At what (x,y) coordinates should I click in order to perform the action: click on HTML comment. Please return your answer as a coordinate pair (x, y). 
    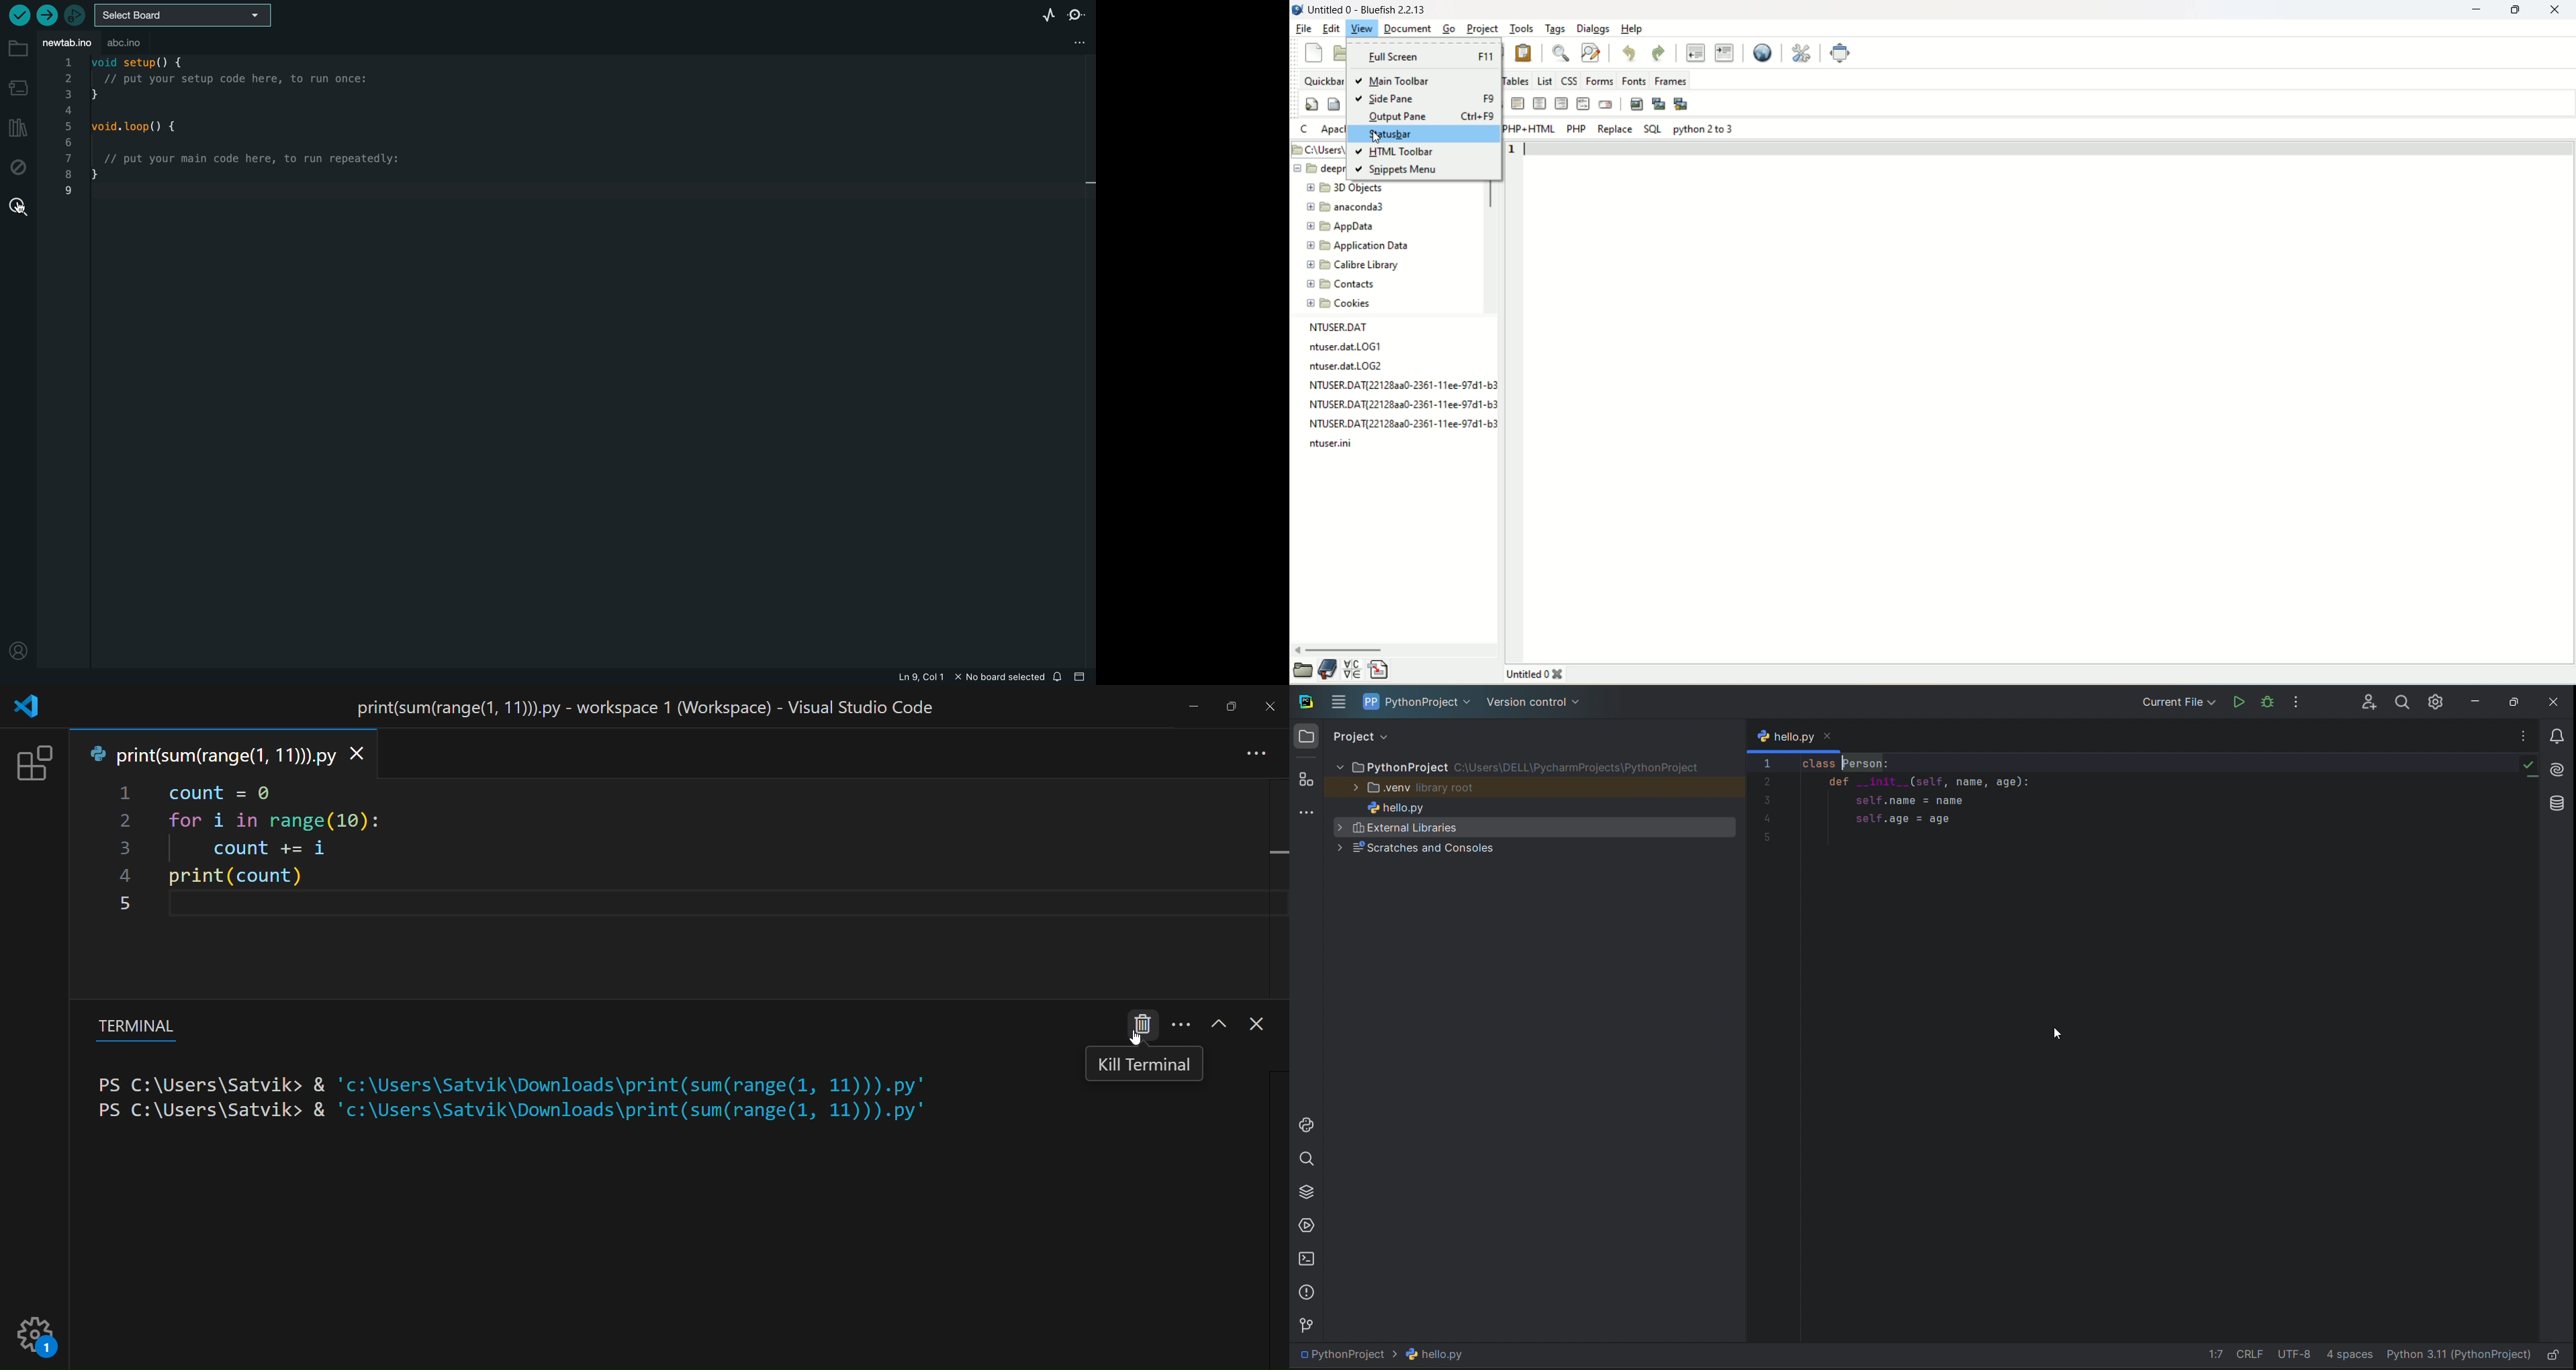
    Looking at the image, I should click on (1583, 105).